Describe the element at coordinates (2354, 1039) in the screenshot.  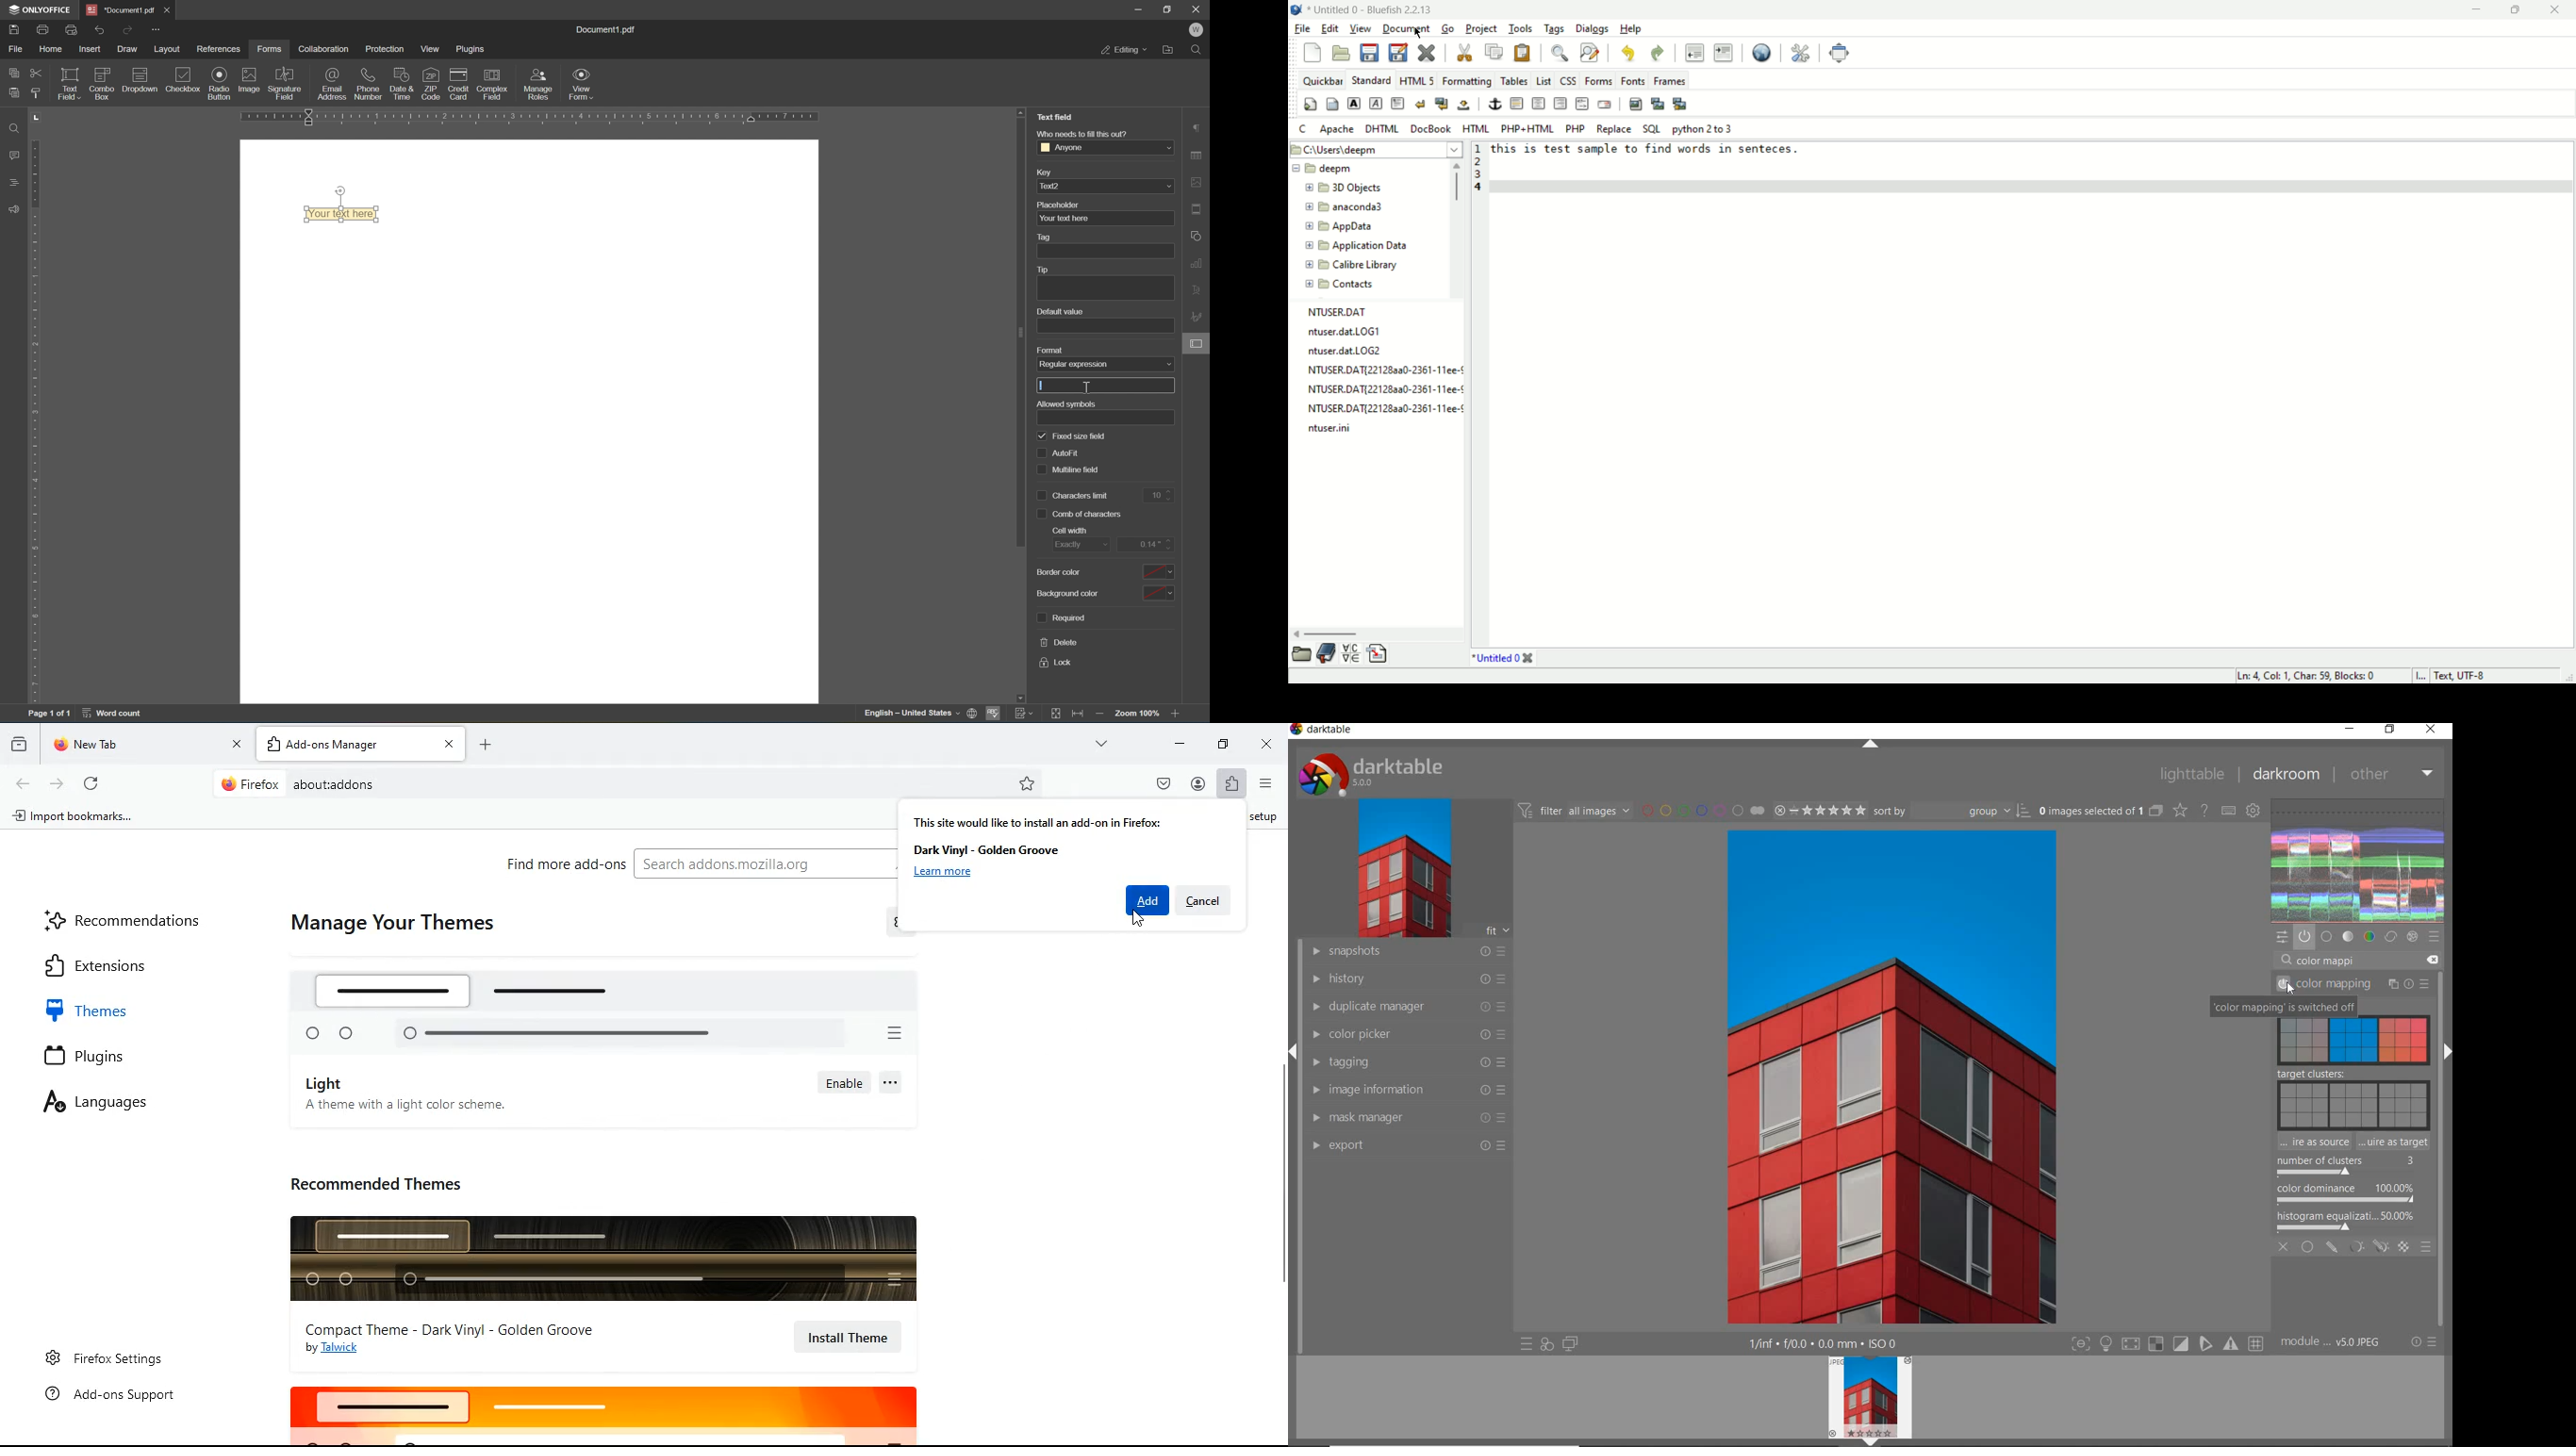
I see `SOURCE CLUSTER` at that location.